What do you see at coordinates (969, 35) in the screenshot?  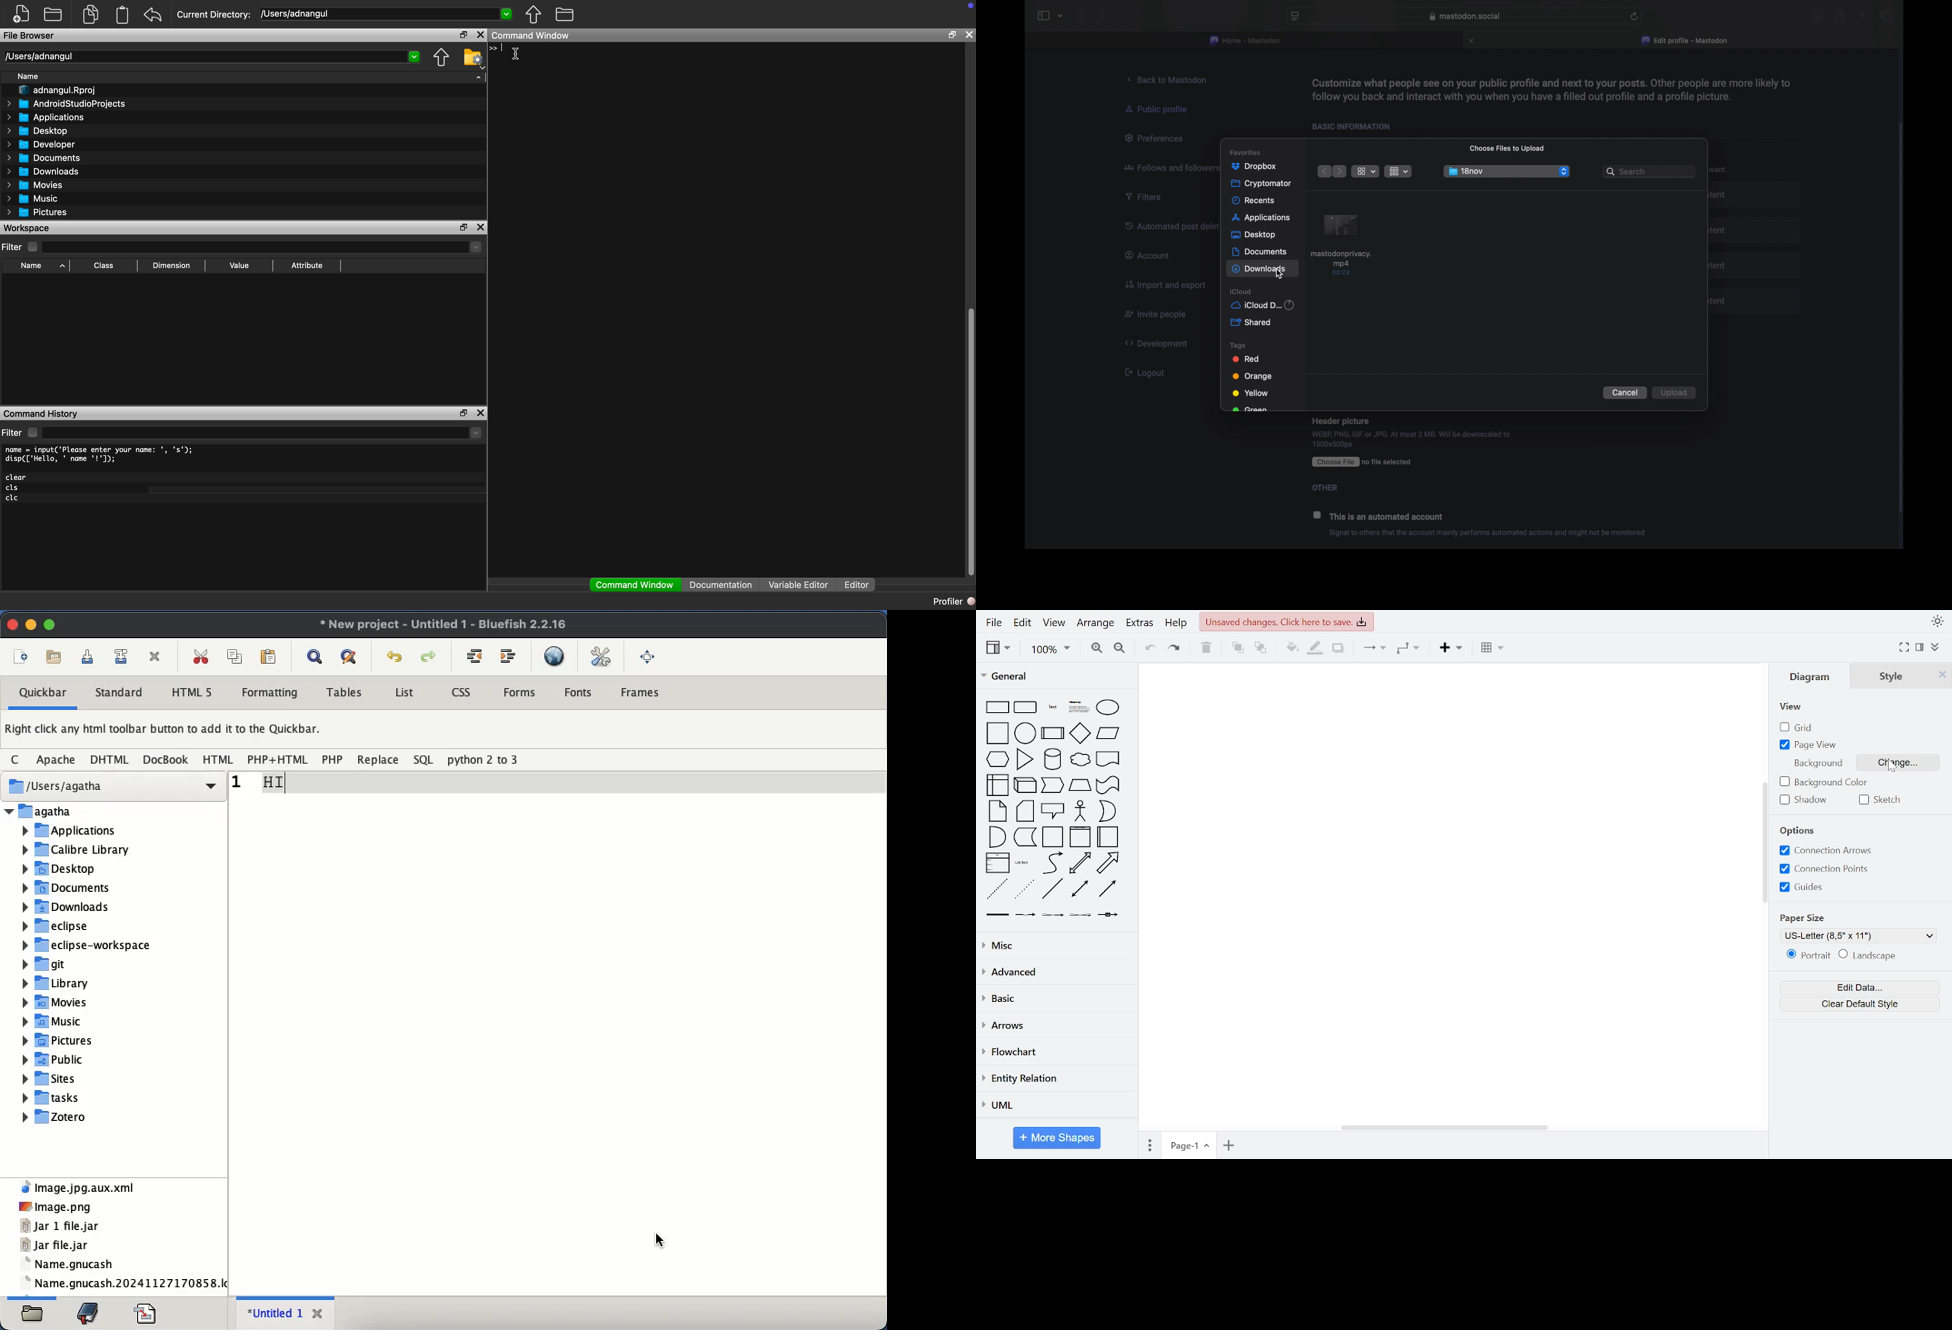 I see `close` at bounding box center [969, 35].